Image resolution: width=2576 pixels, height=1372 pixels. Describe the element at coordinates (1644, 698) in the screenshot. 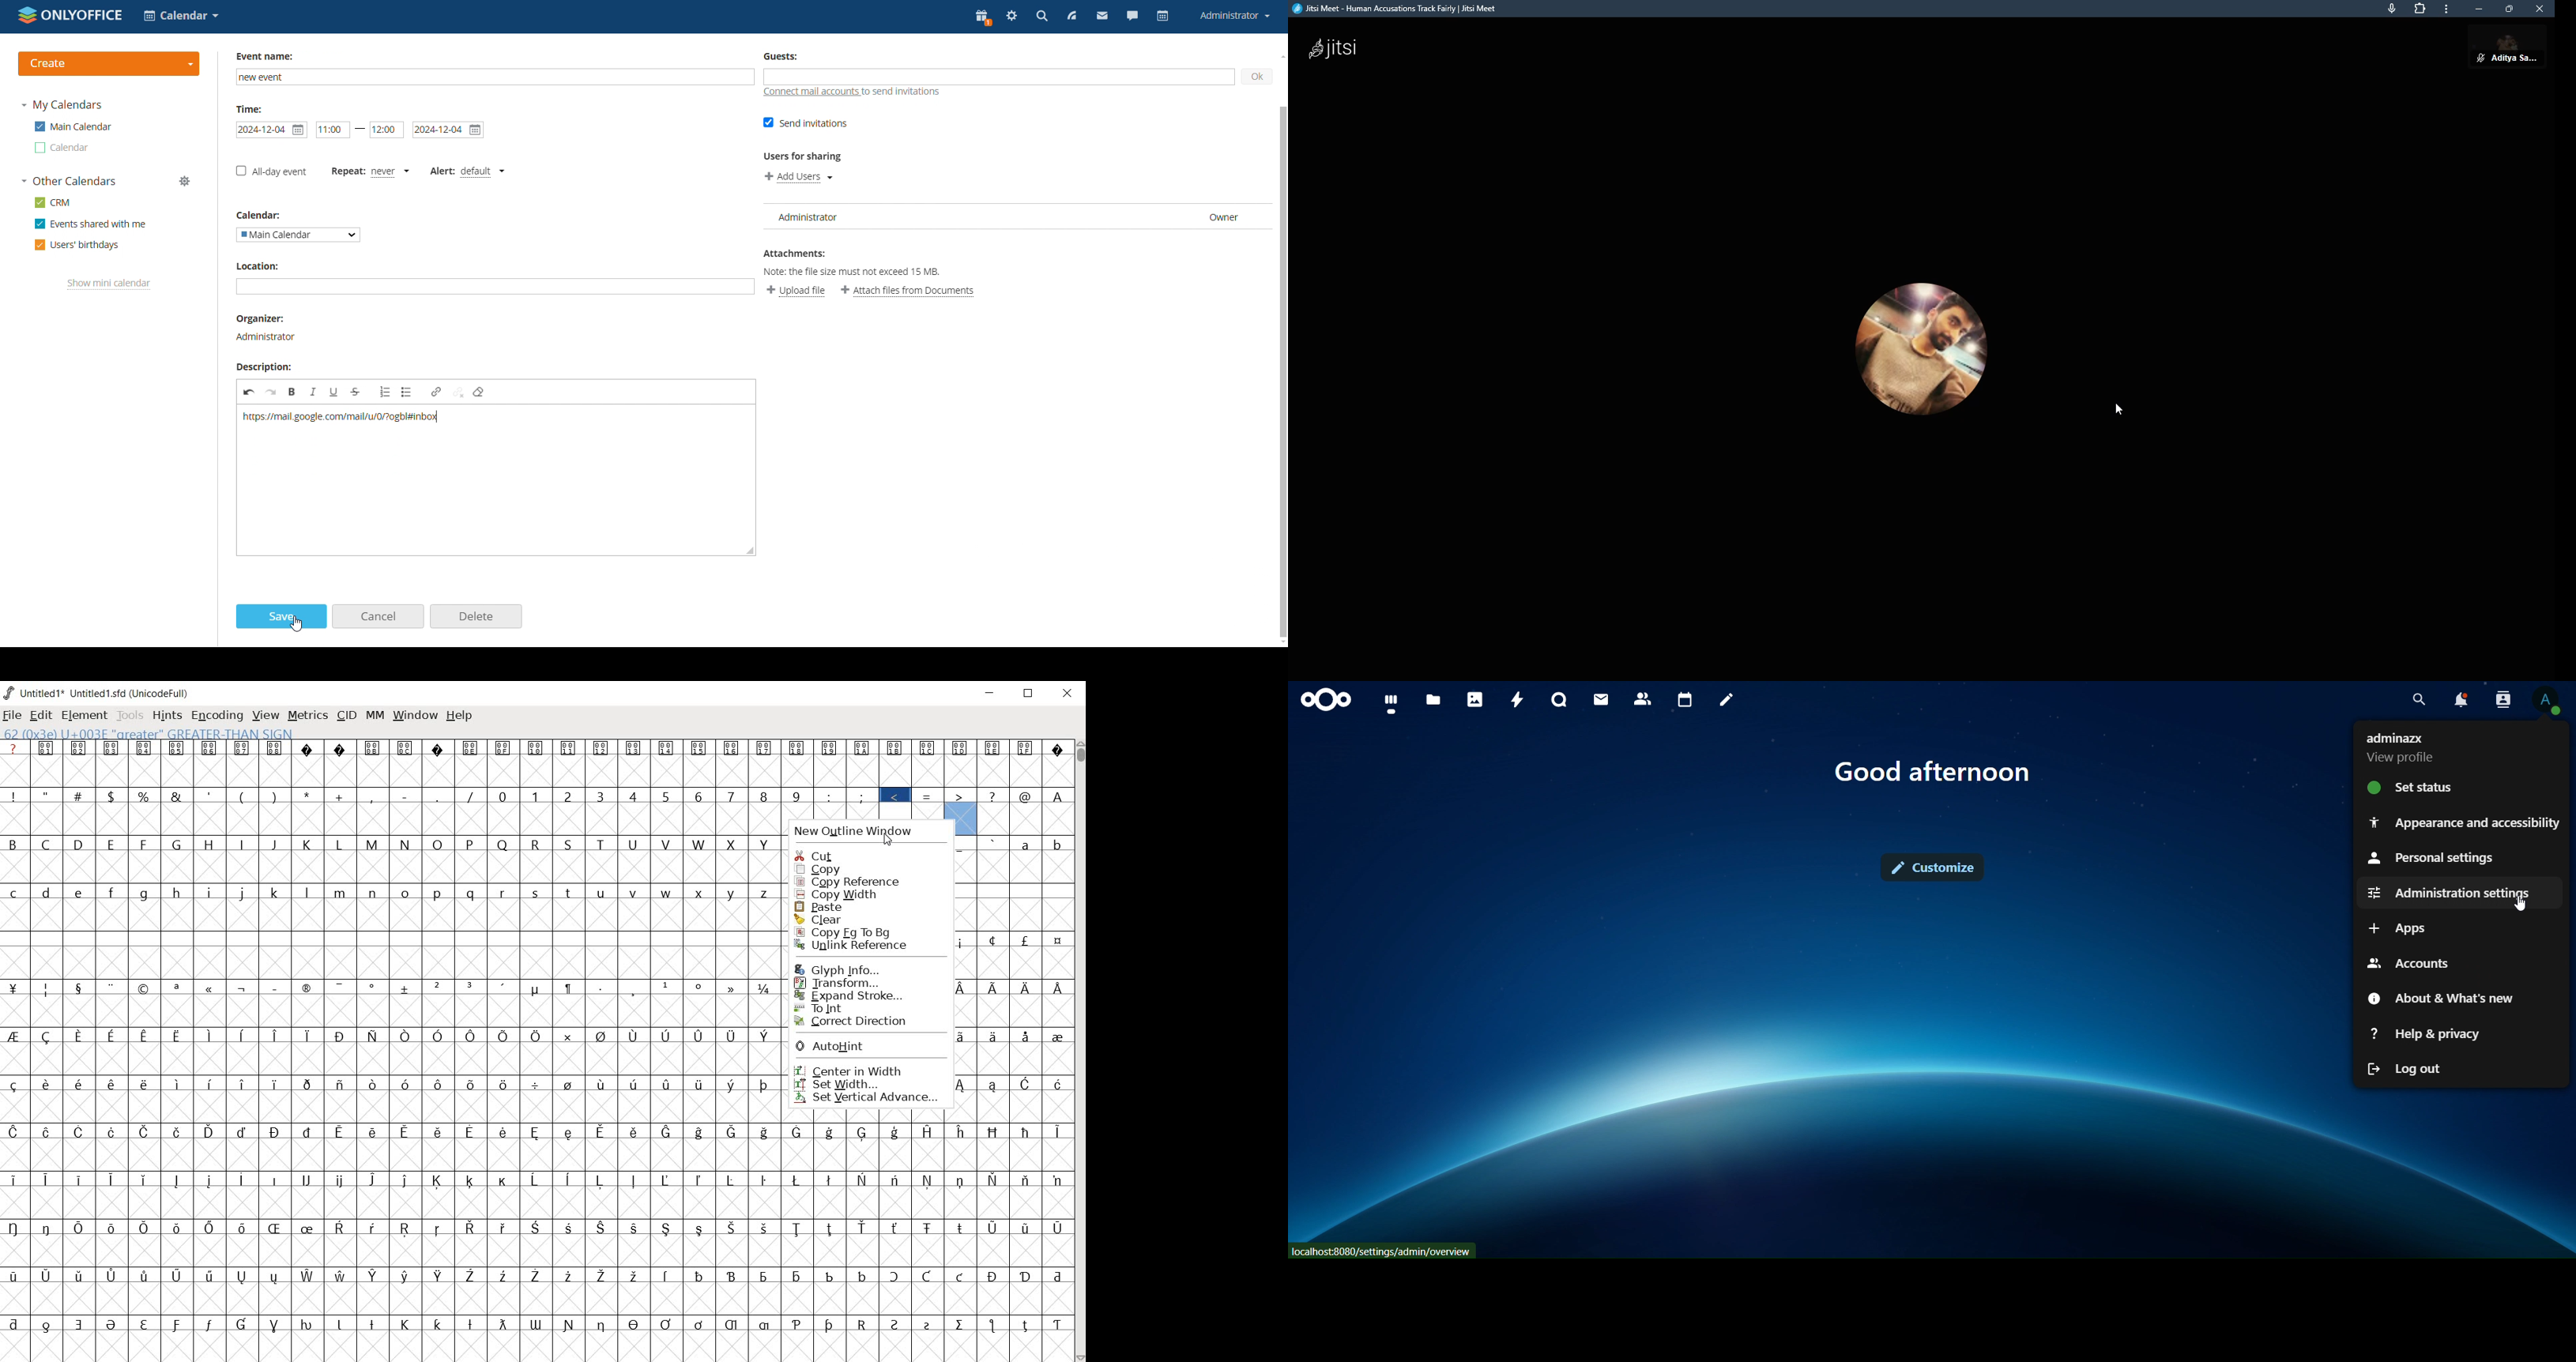

I see `contacts` at that location.